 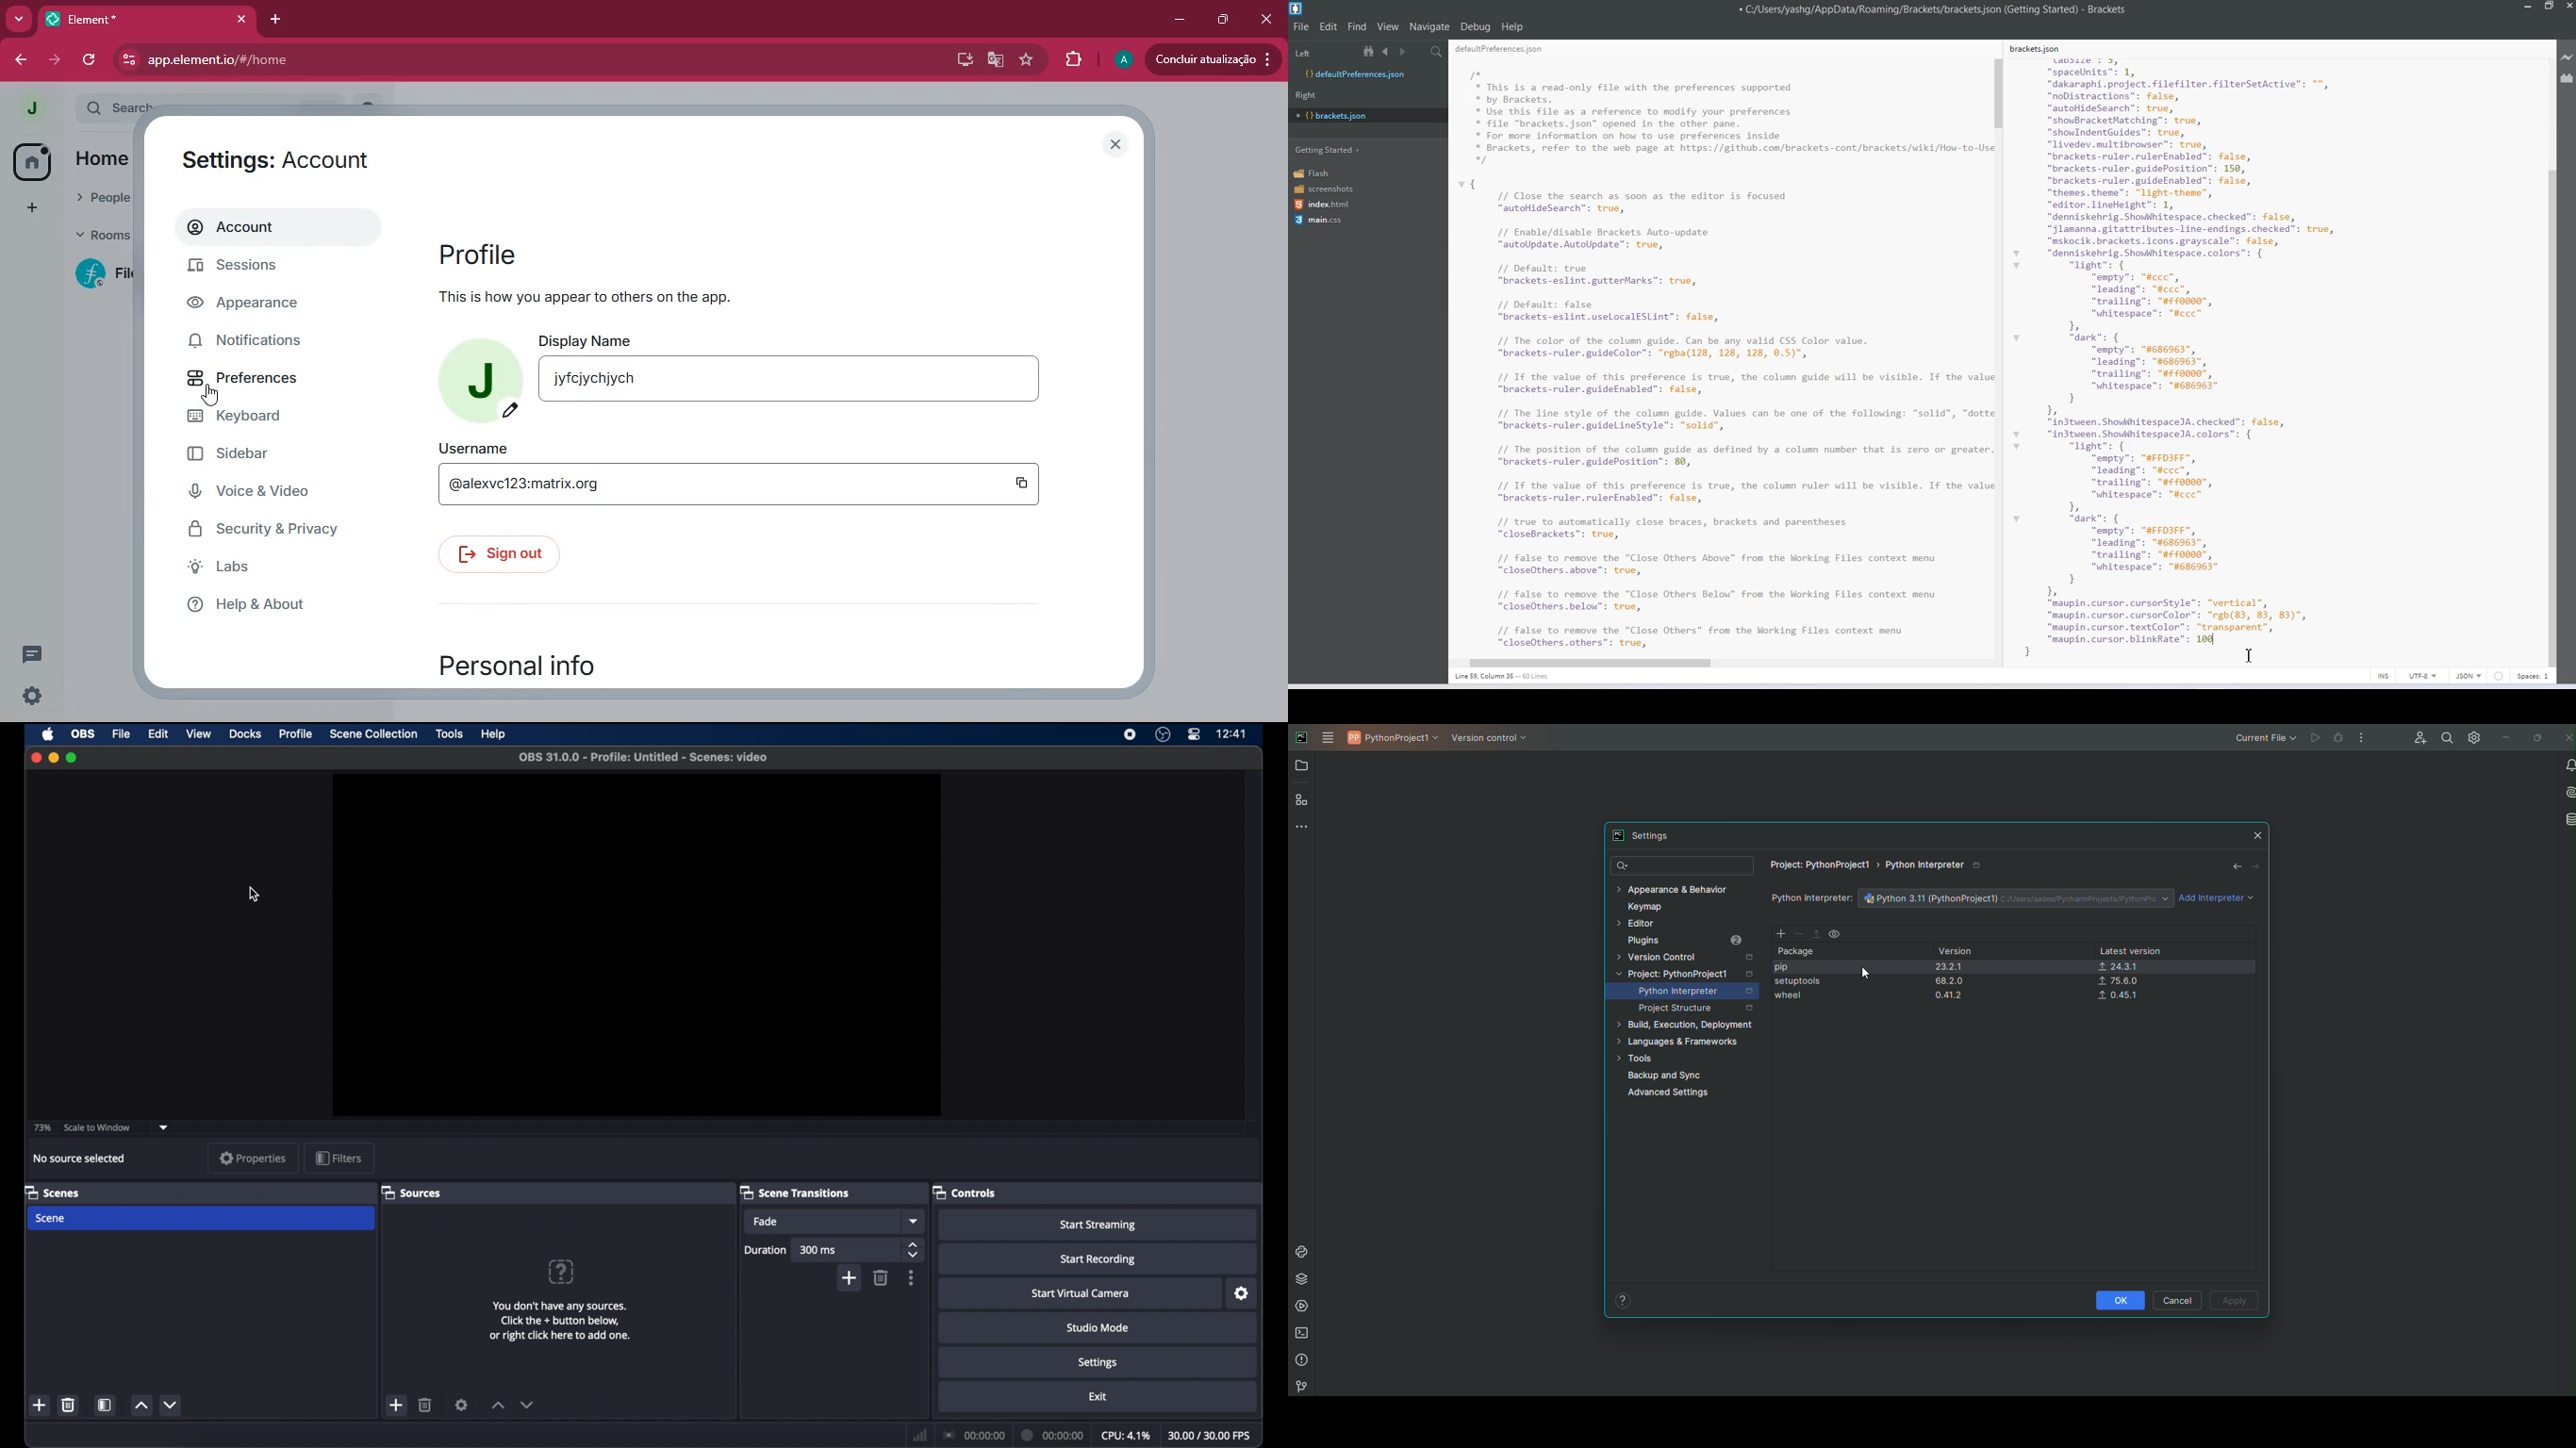 I want to click on Fade, so click(x=835, y=1221).